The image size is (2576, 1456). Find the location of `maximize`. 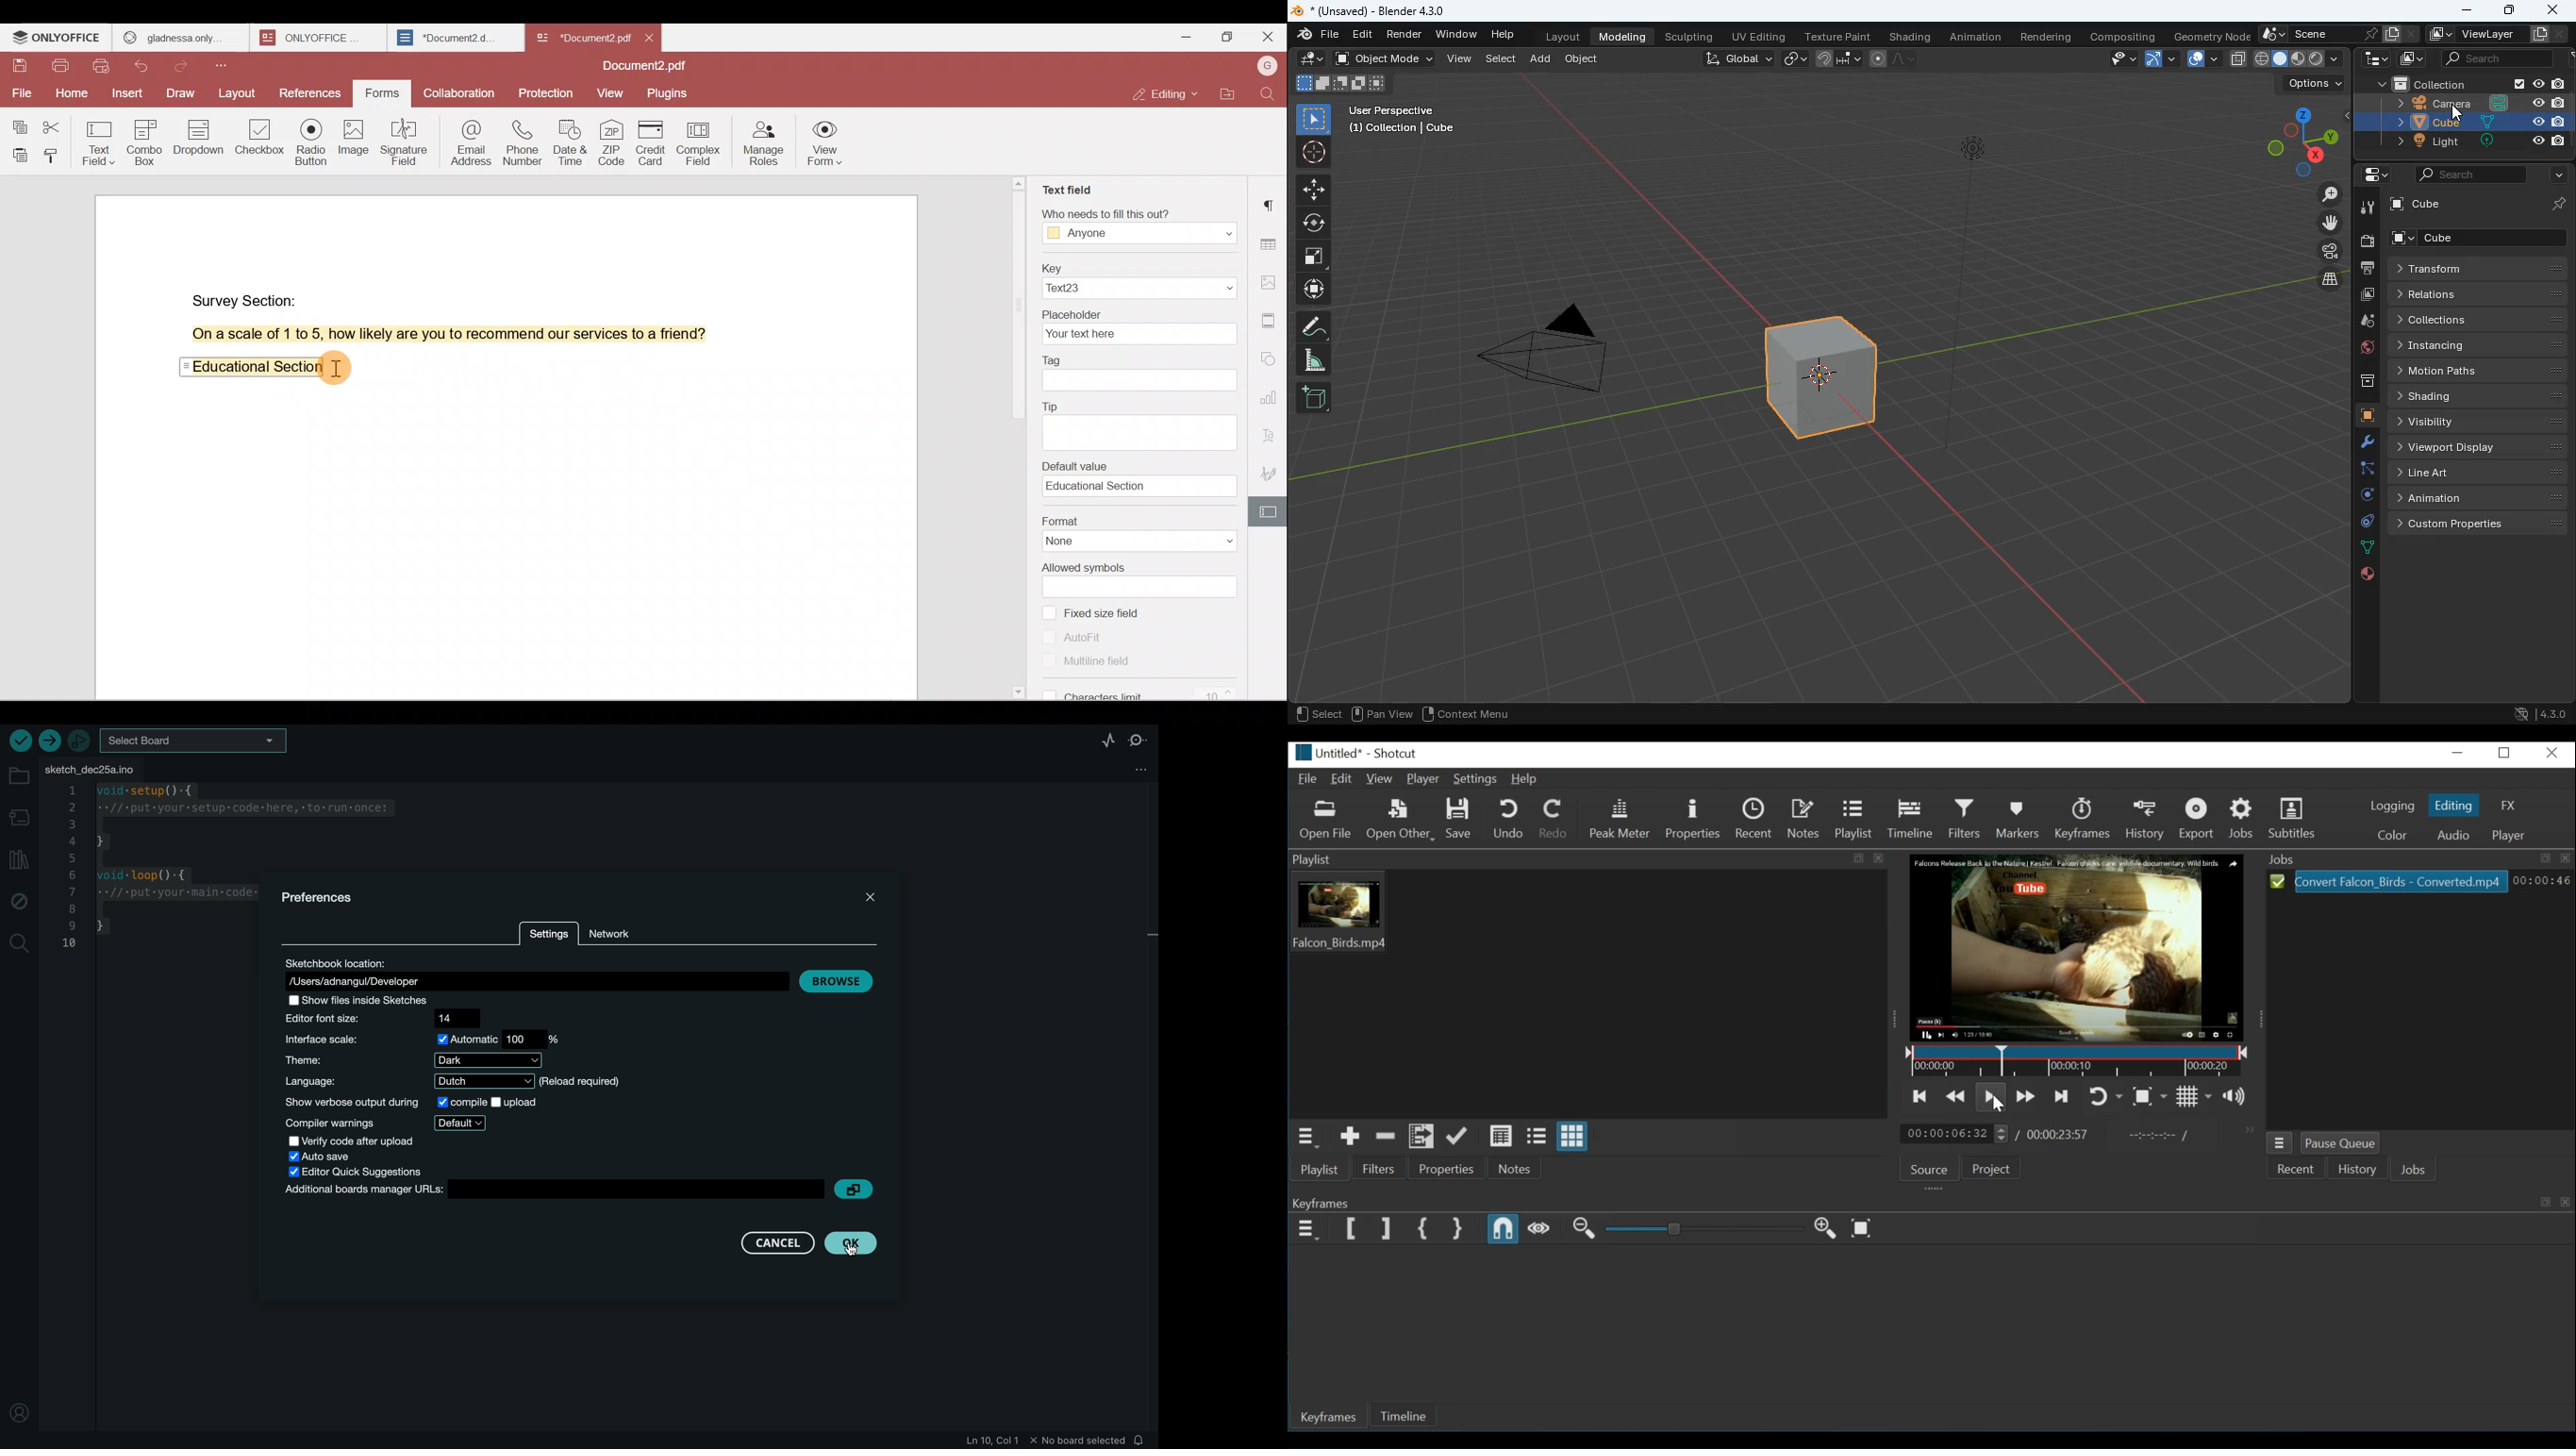

maximize is located at coordinates (2502, 754).